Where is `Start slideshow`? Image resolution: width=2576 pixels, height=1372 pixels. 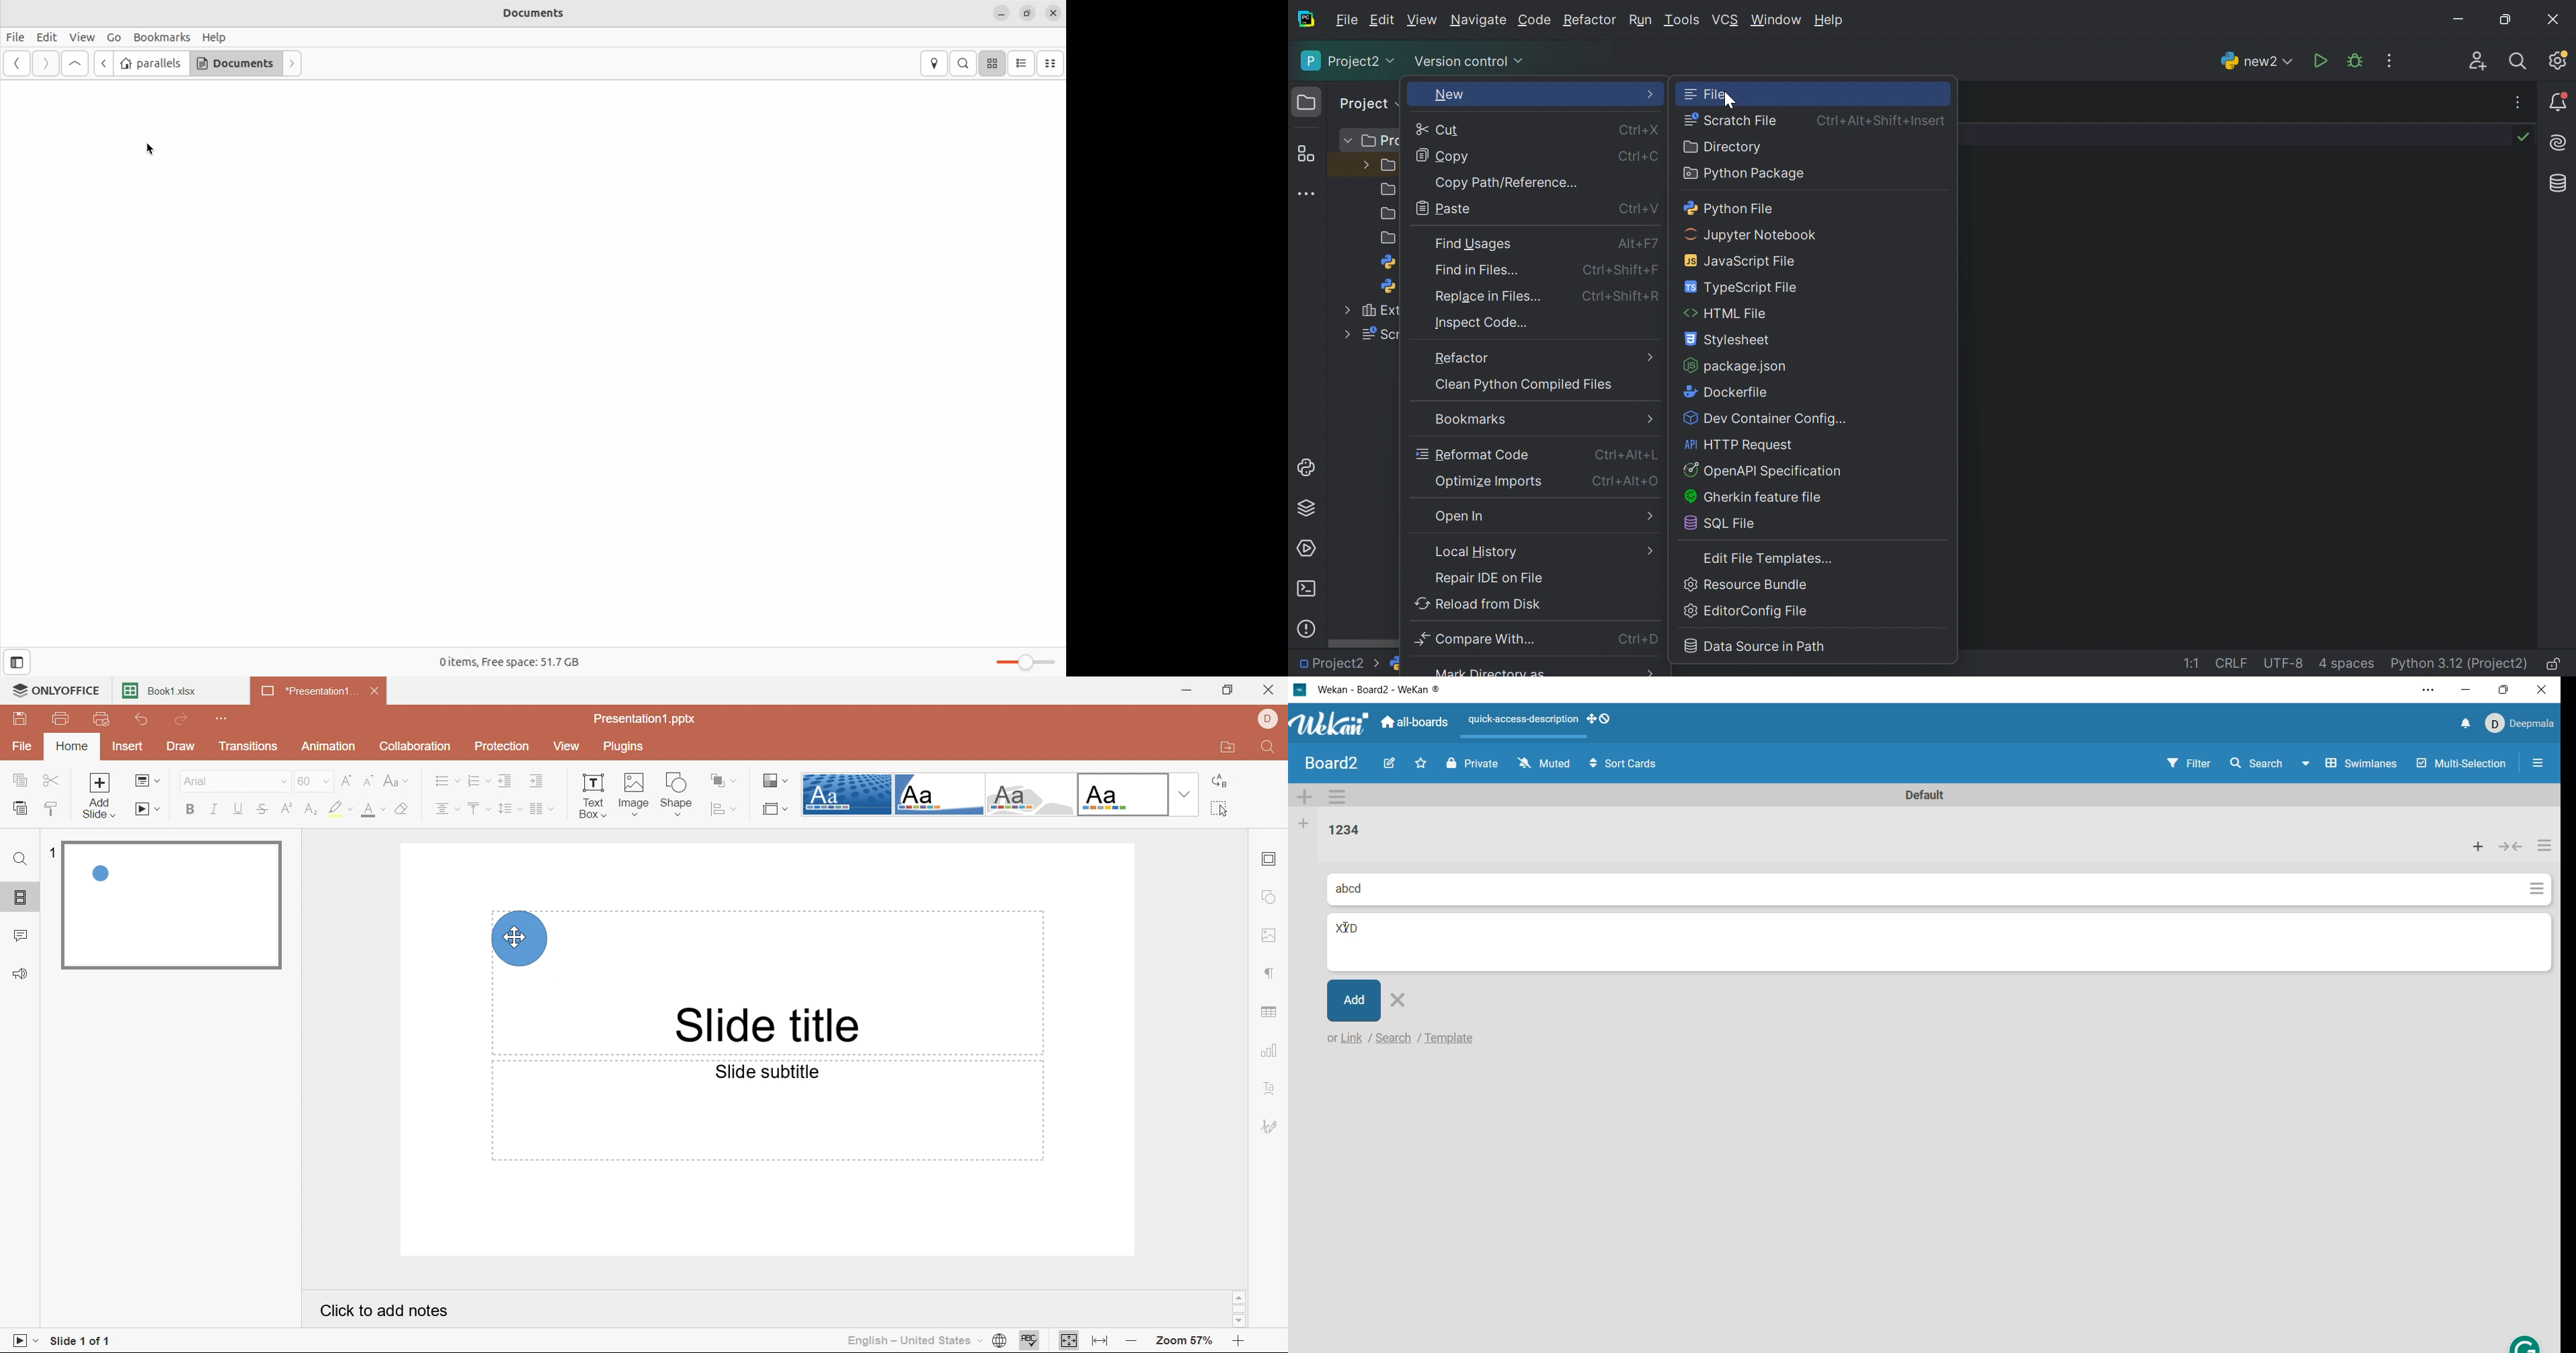
Start slideshow is located at coordinates (149, 809).